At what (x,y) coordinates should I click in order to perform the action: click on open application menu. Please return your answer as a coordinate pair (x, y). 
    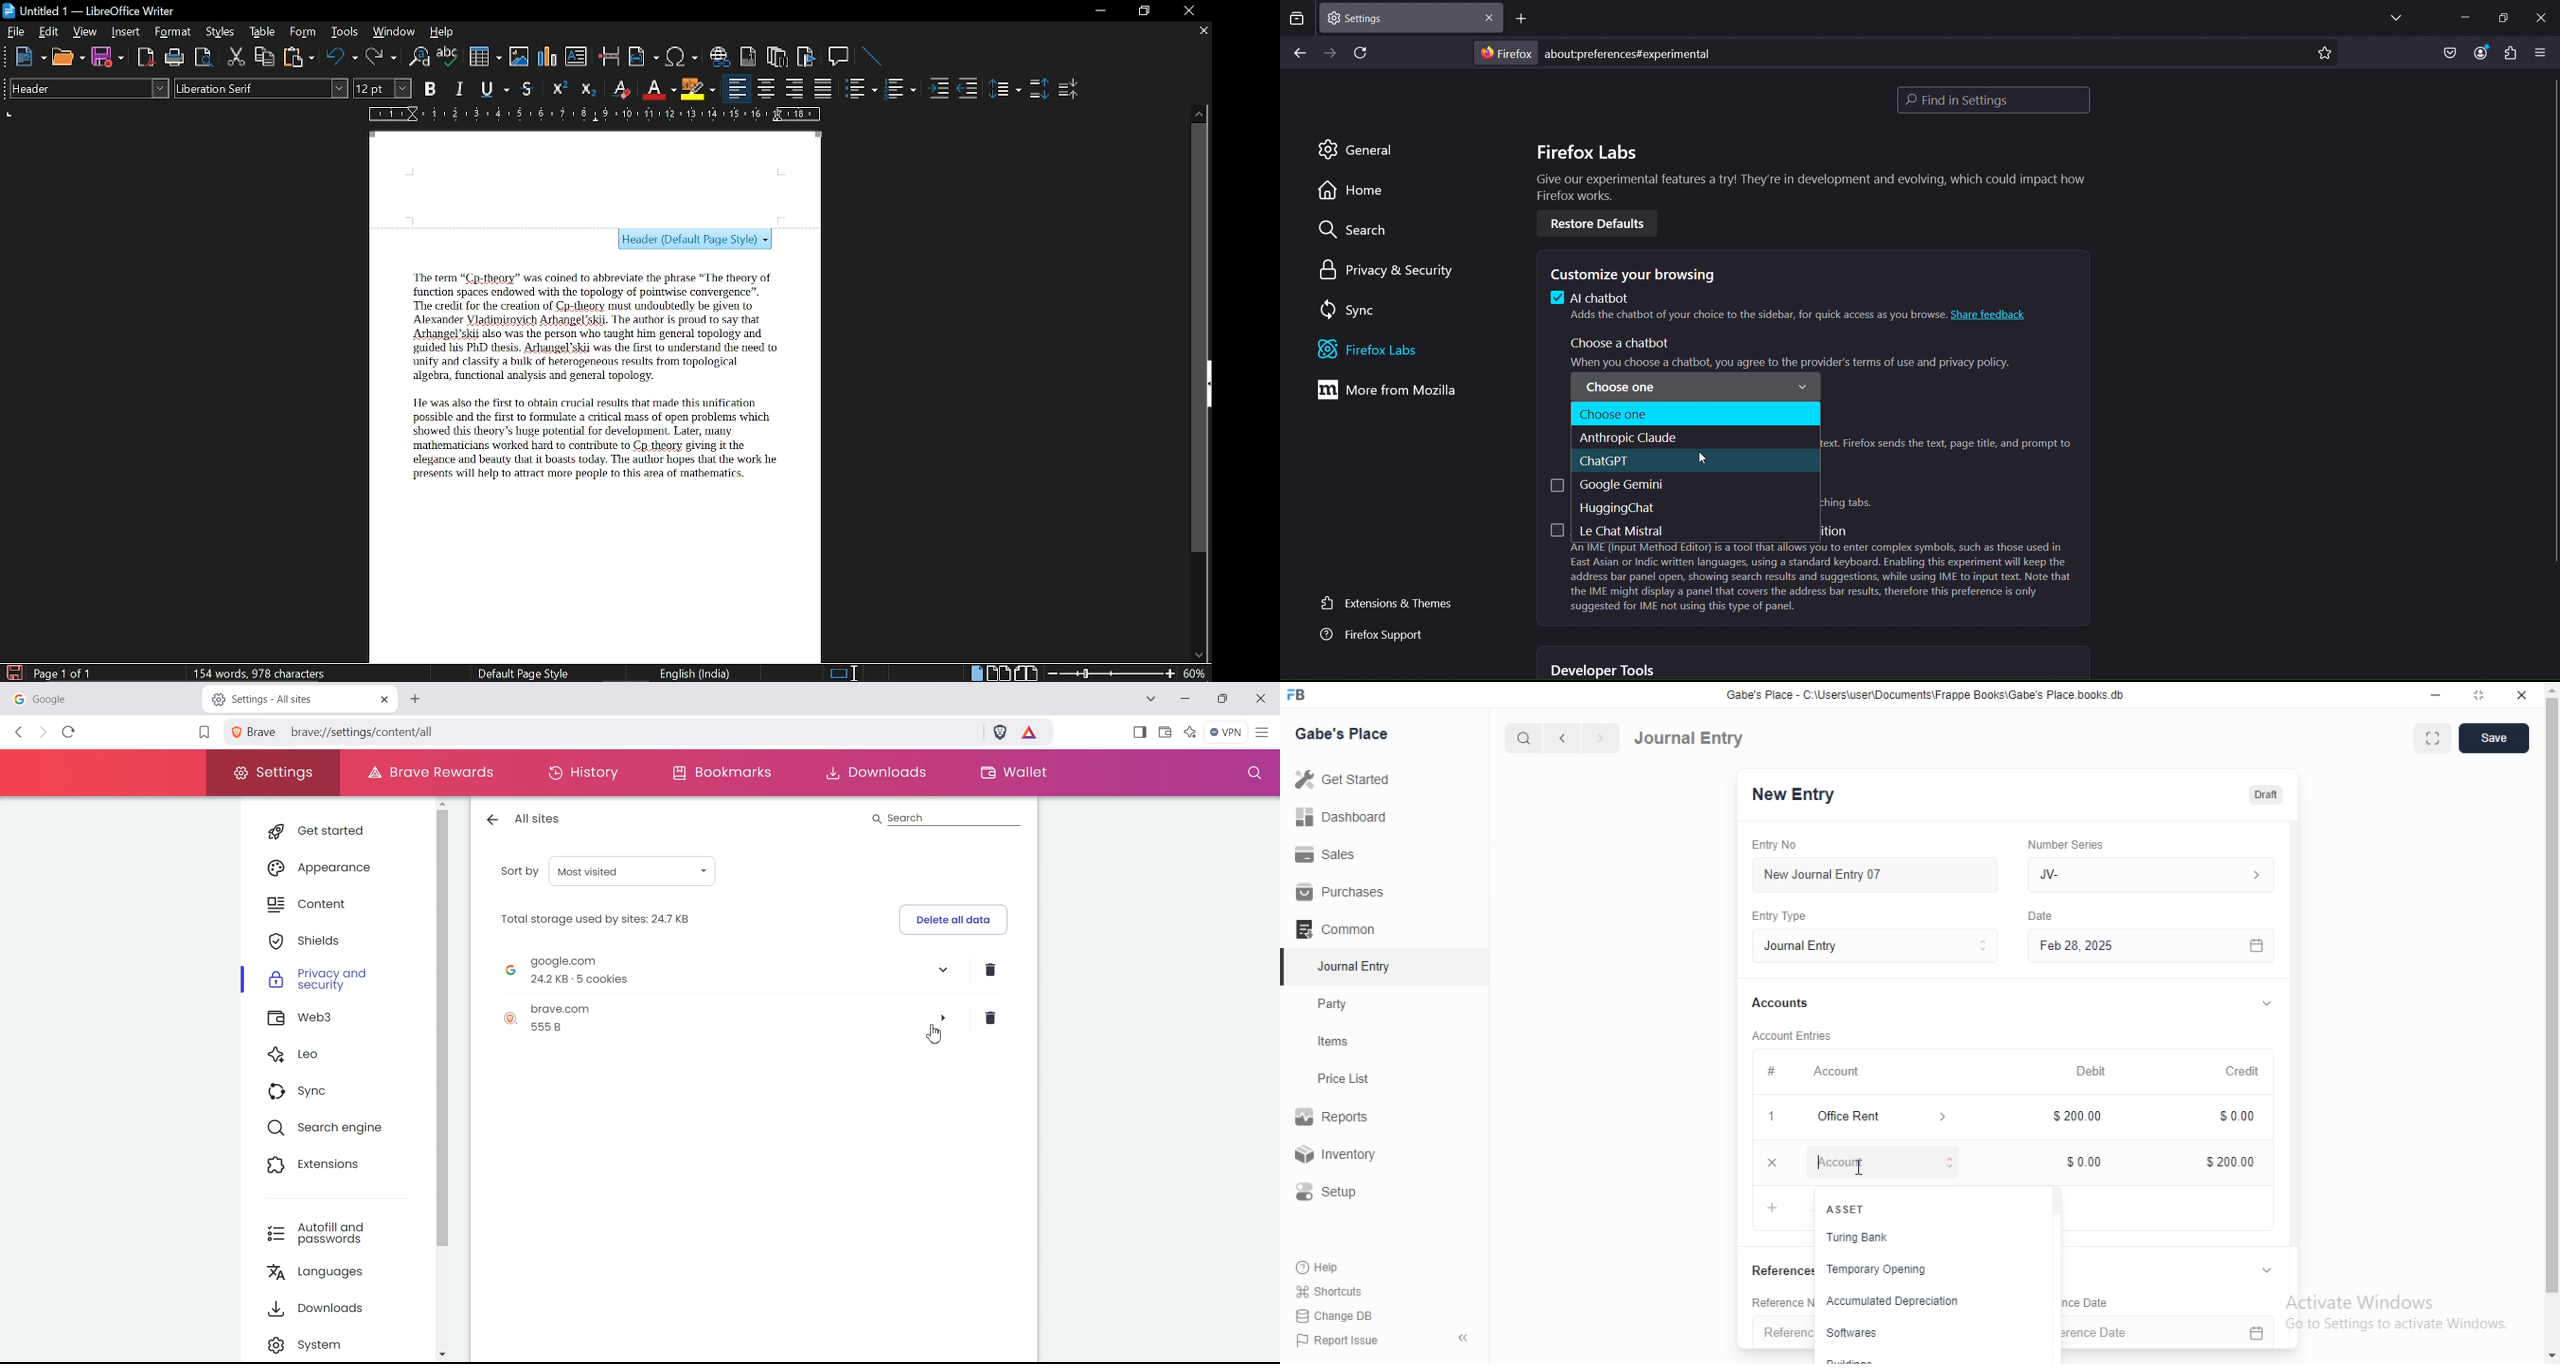
    Looking at the image, I should click on (2543, 53).